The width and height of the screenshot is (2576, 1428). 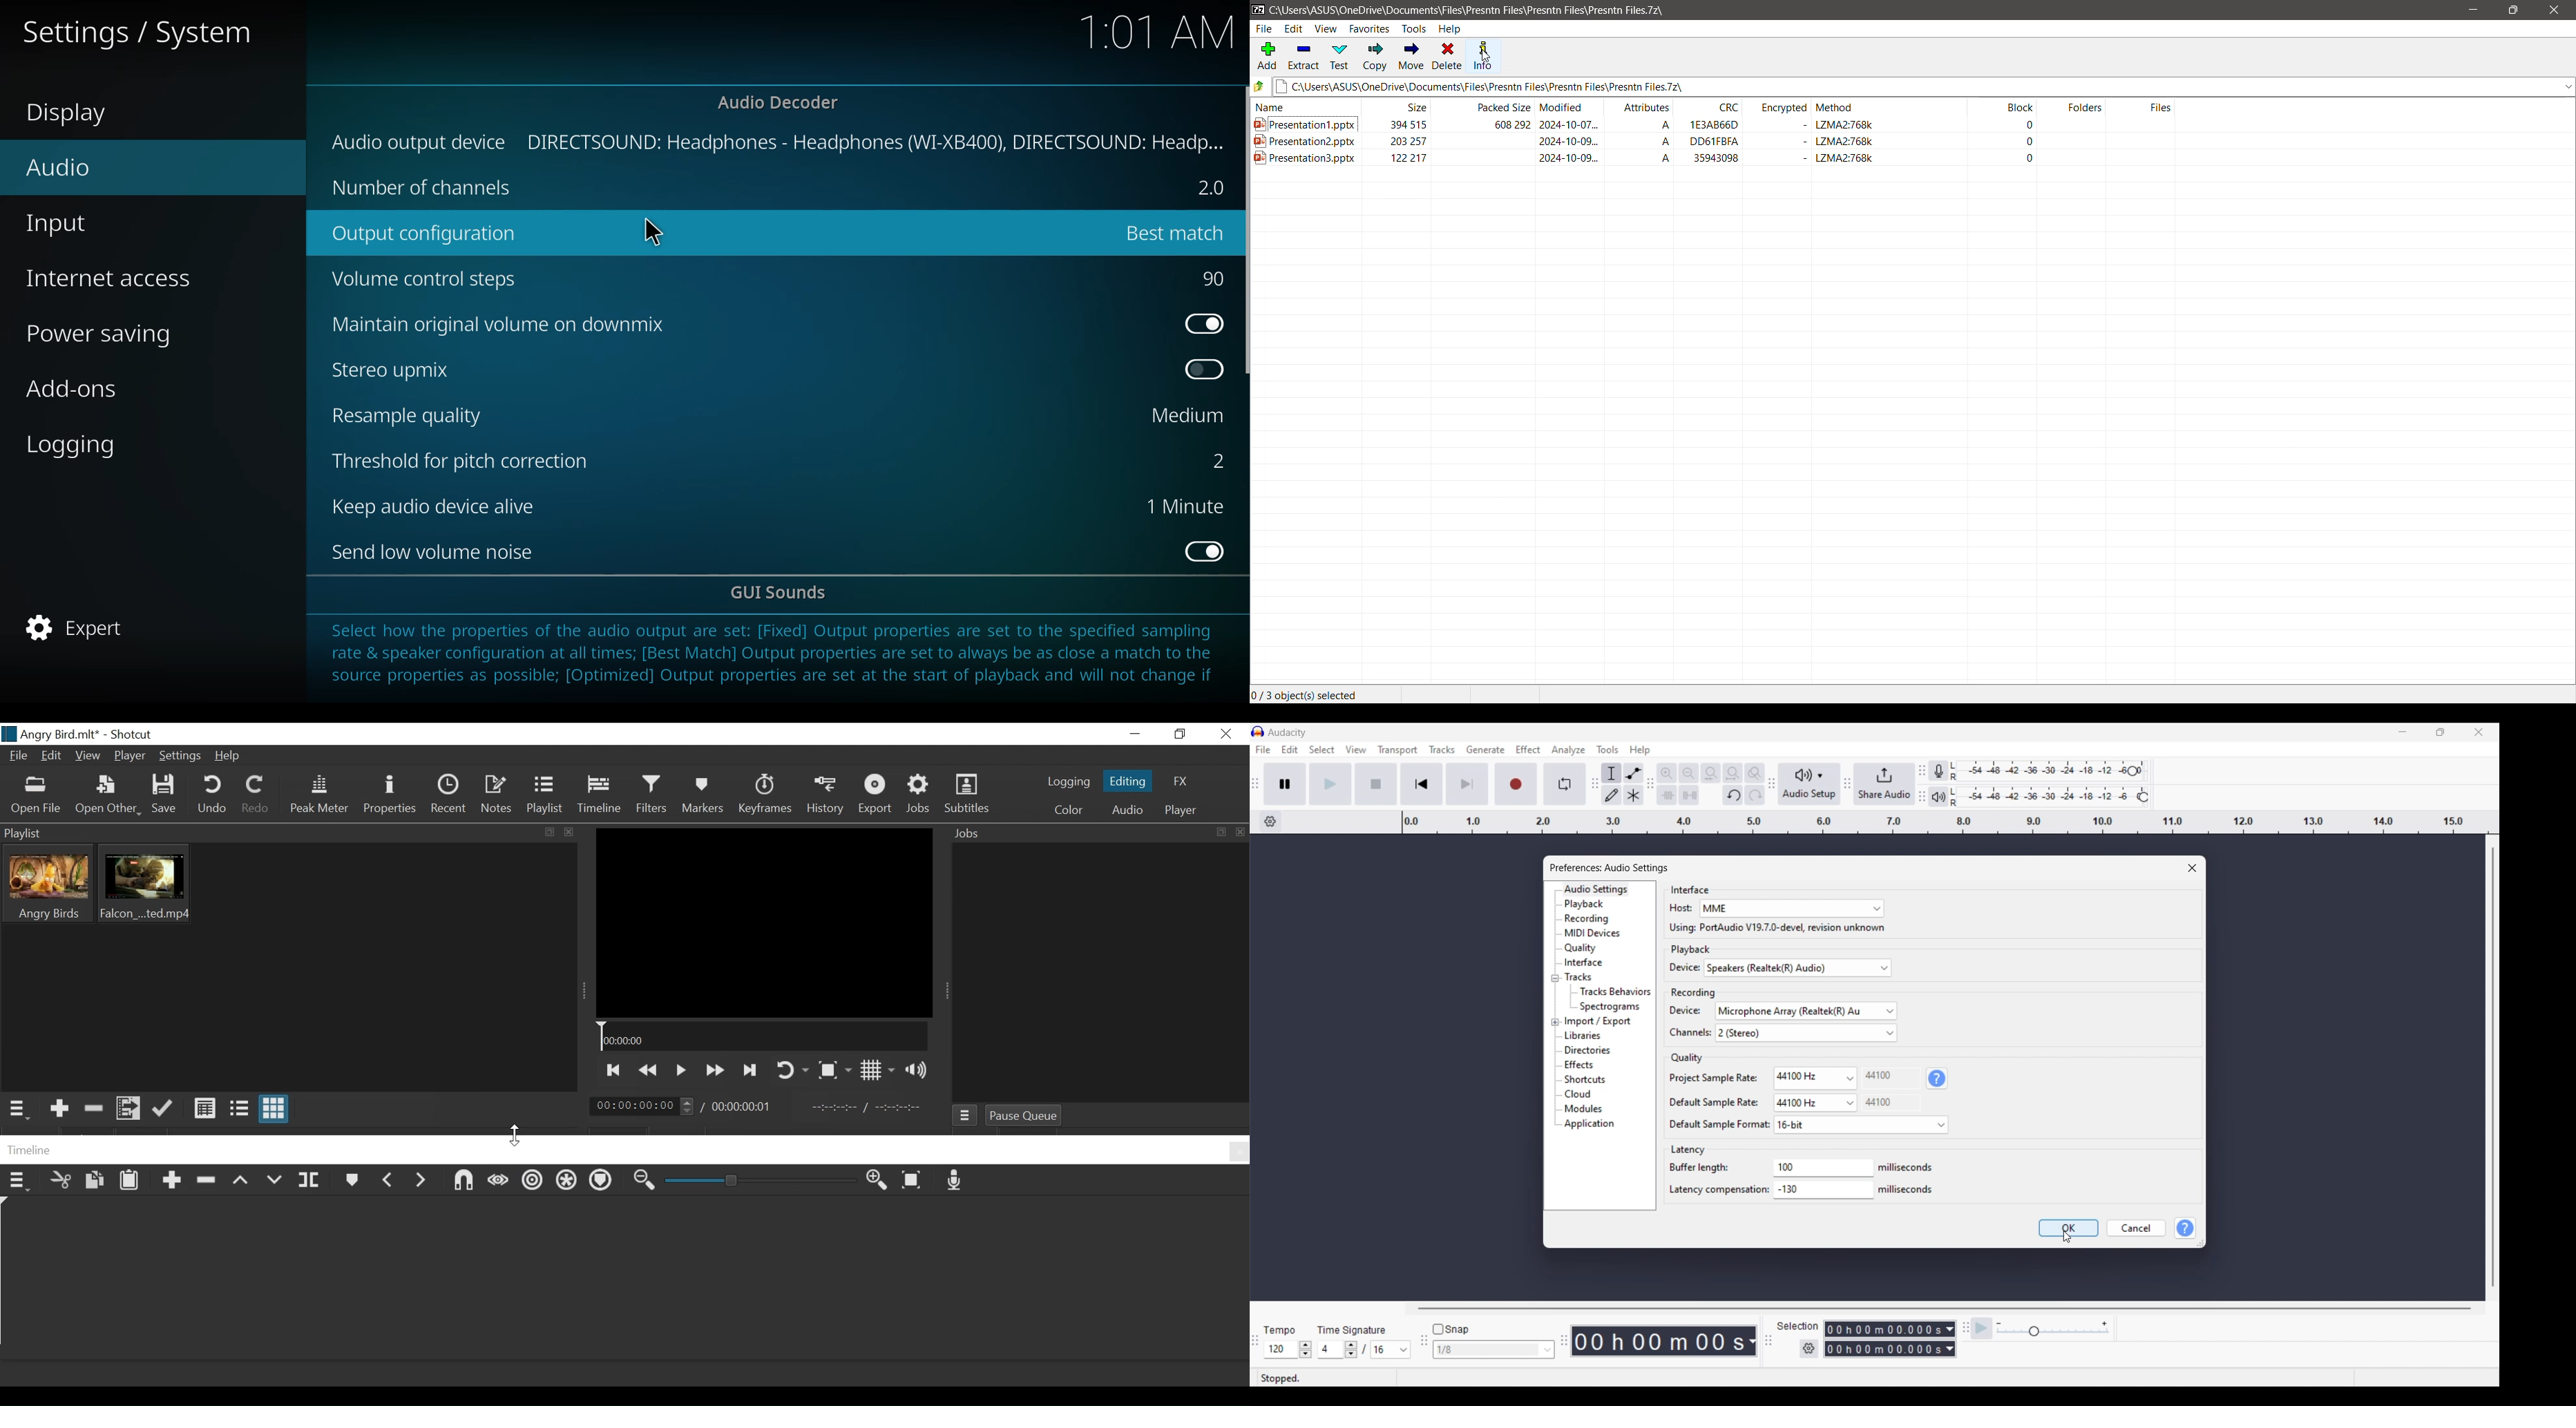 What do you see at coordinates (1689, 795) in the screenshot?
I see `Silence audio selection` at bounding box center [1689, 795].